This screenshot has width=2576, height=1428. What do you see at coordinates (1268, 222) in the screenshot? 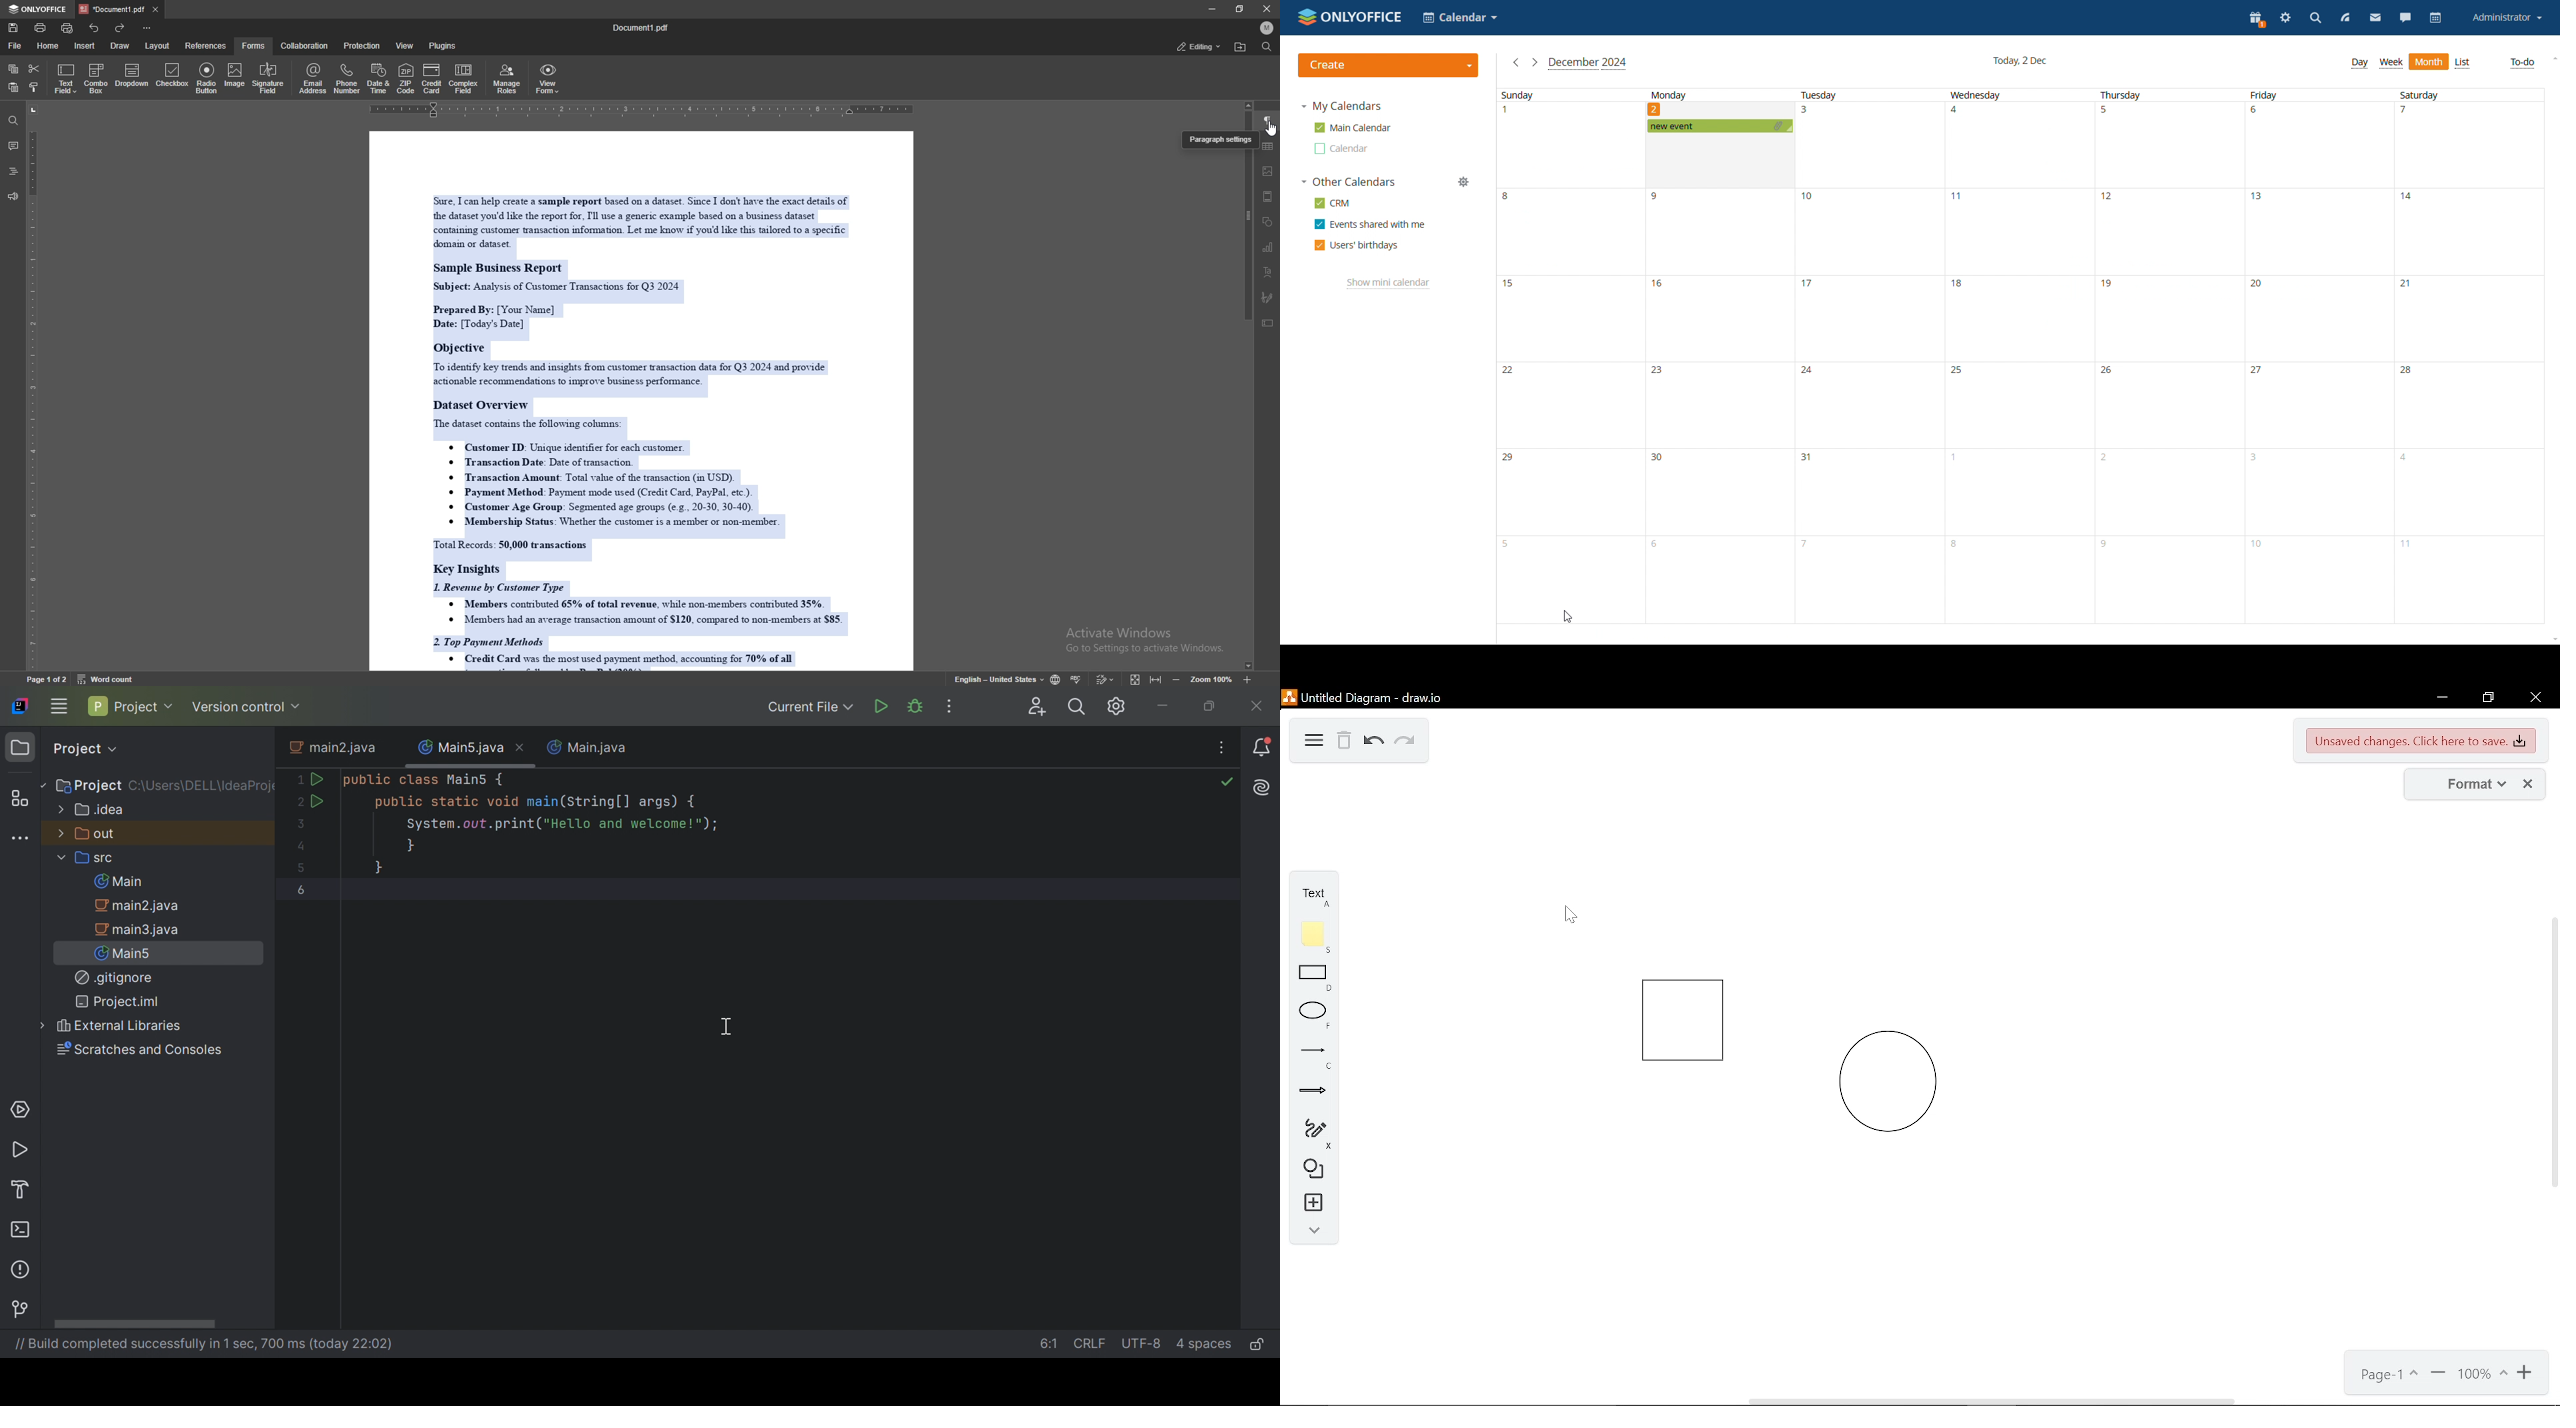
I see `shapes` at bounding box center [1268, 222].